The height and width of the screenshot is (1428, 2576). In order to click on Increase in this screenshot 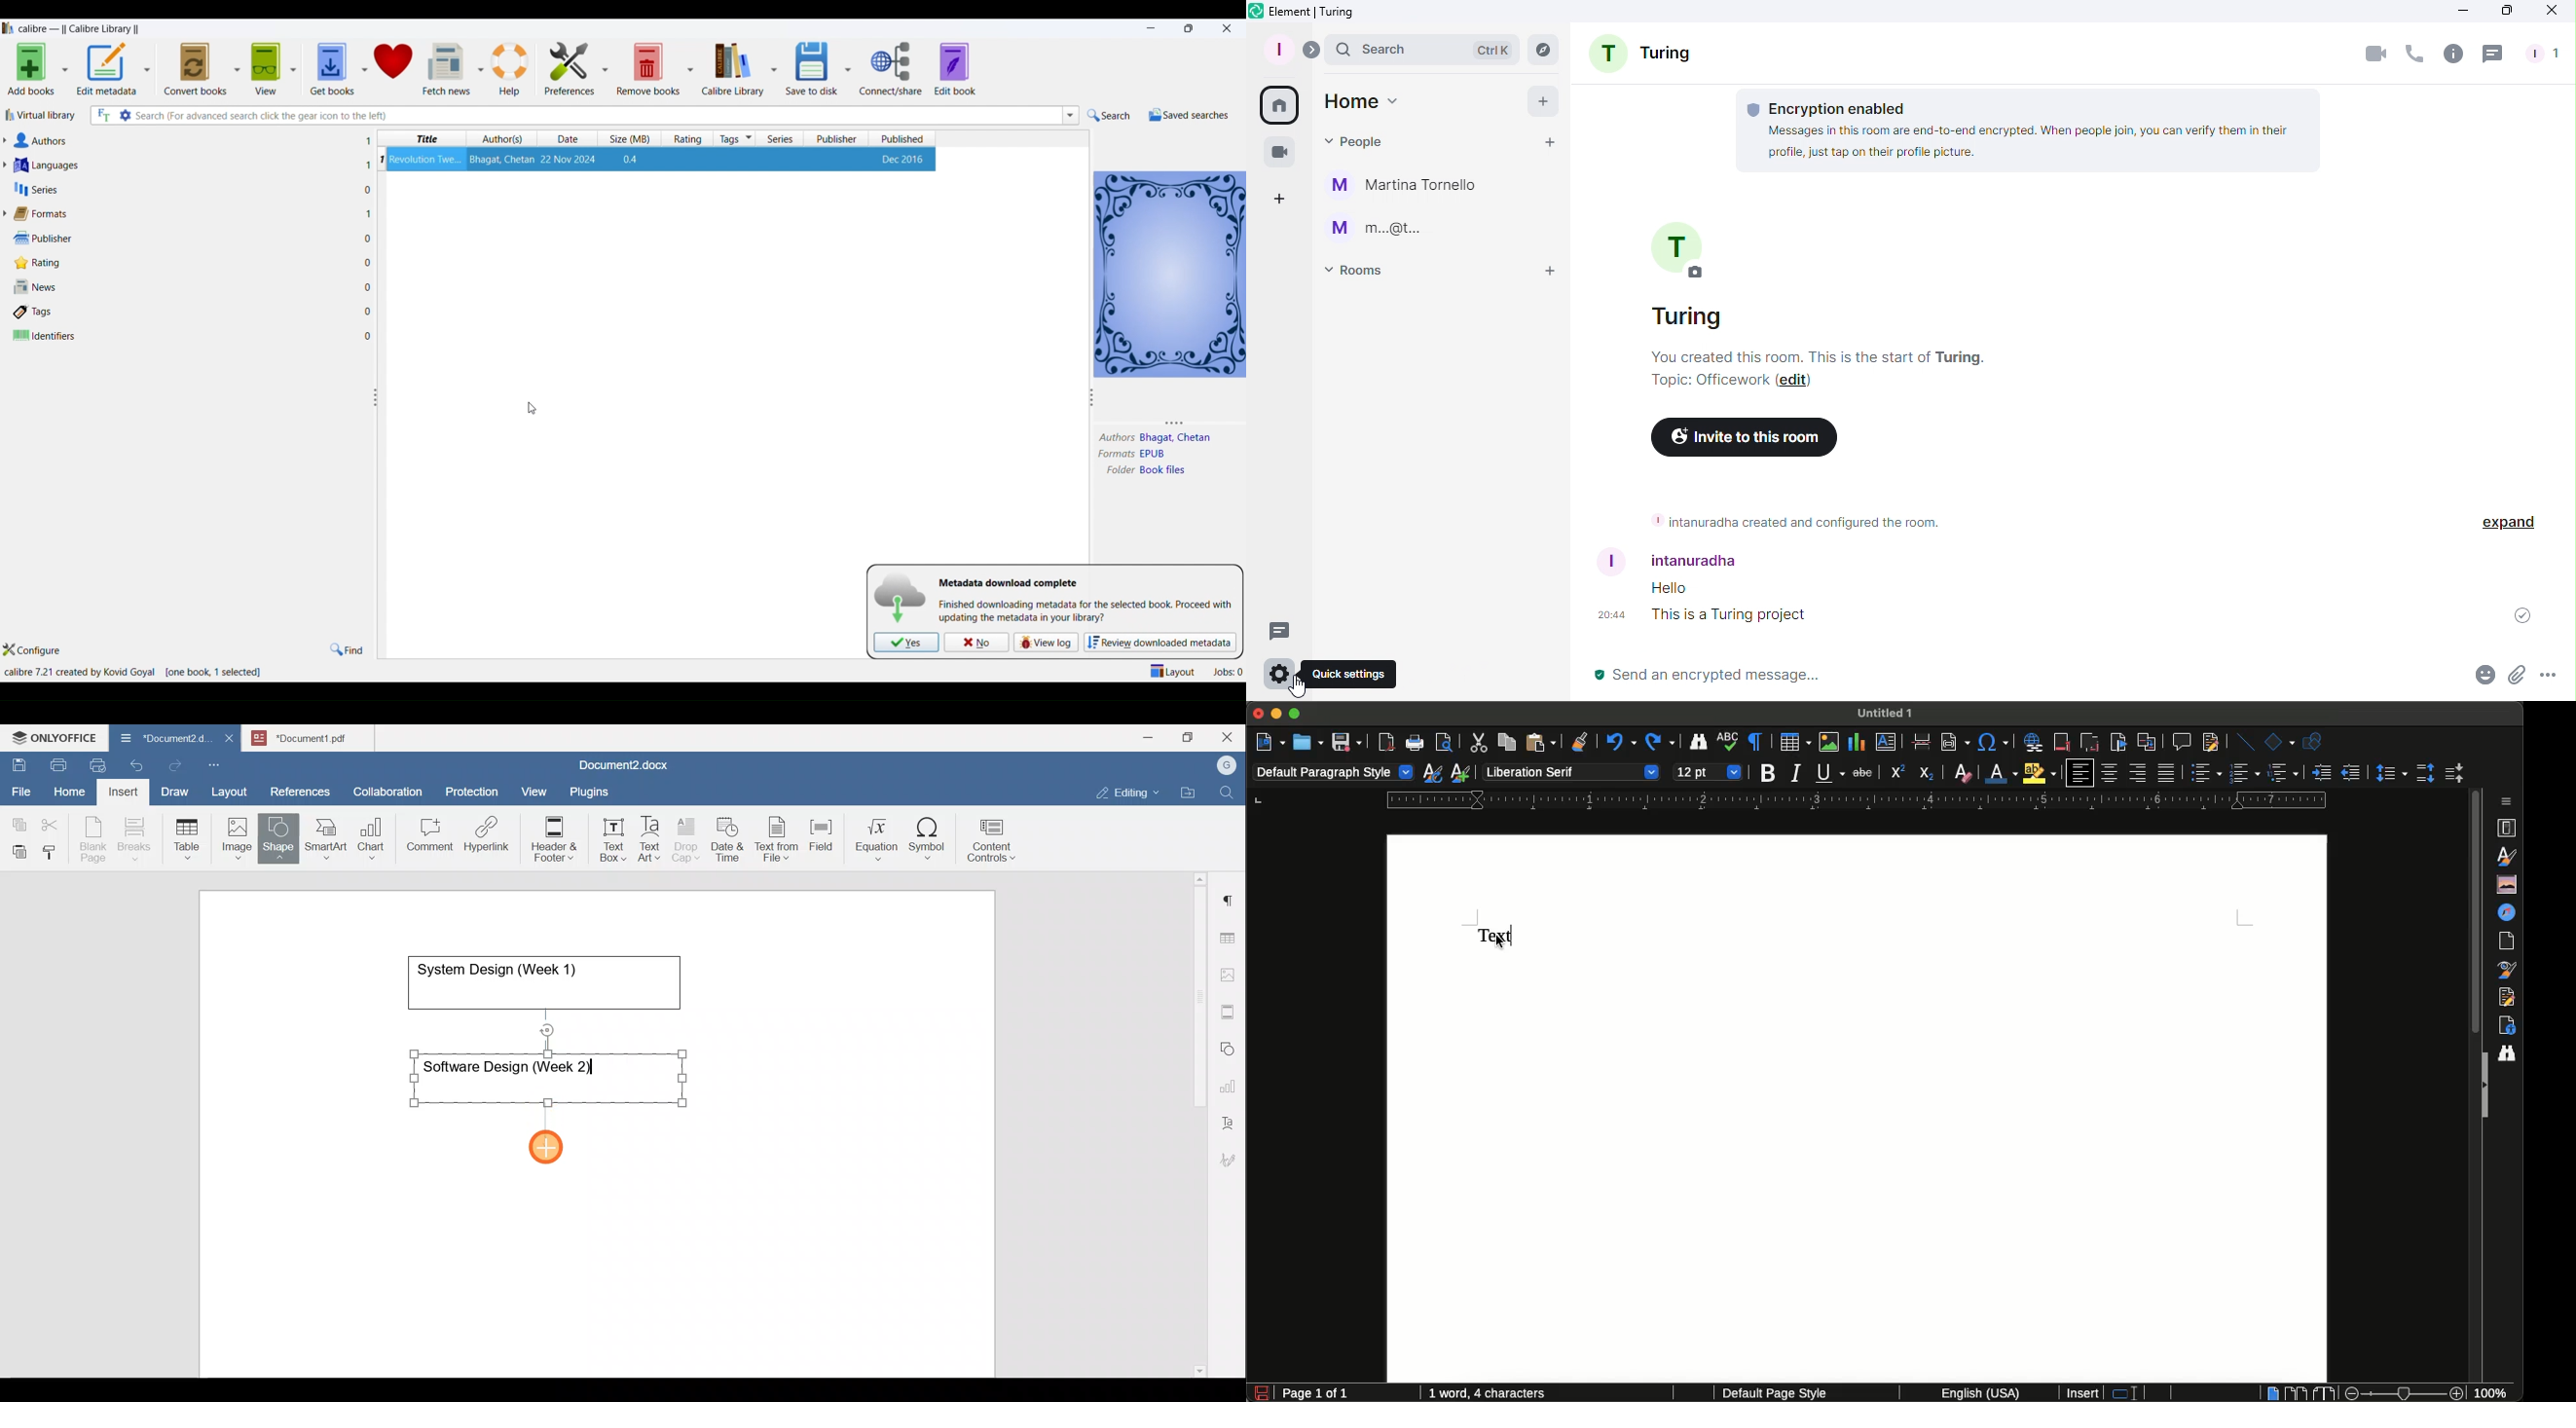, I will do `click(2322, 772)`.